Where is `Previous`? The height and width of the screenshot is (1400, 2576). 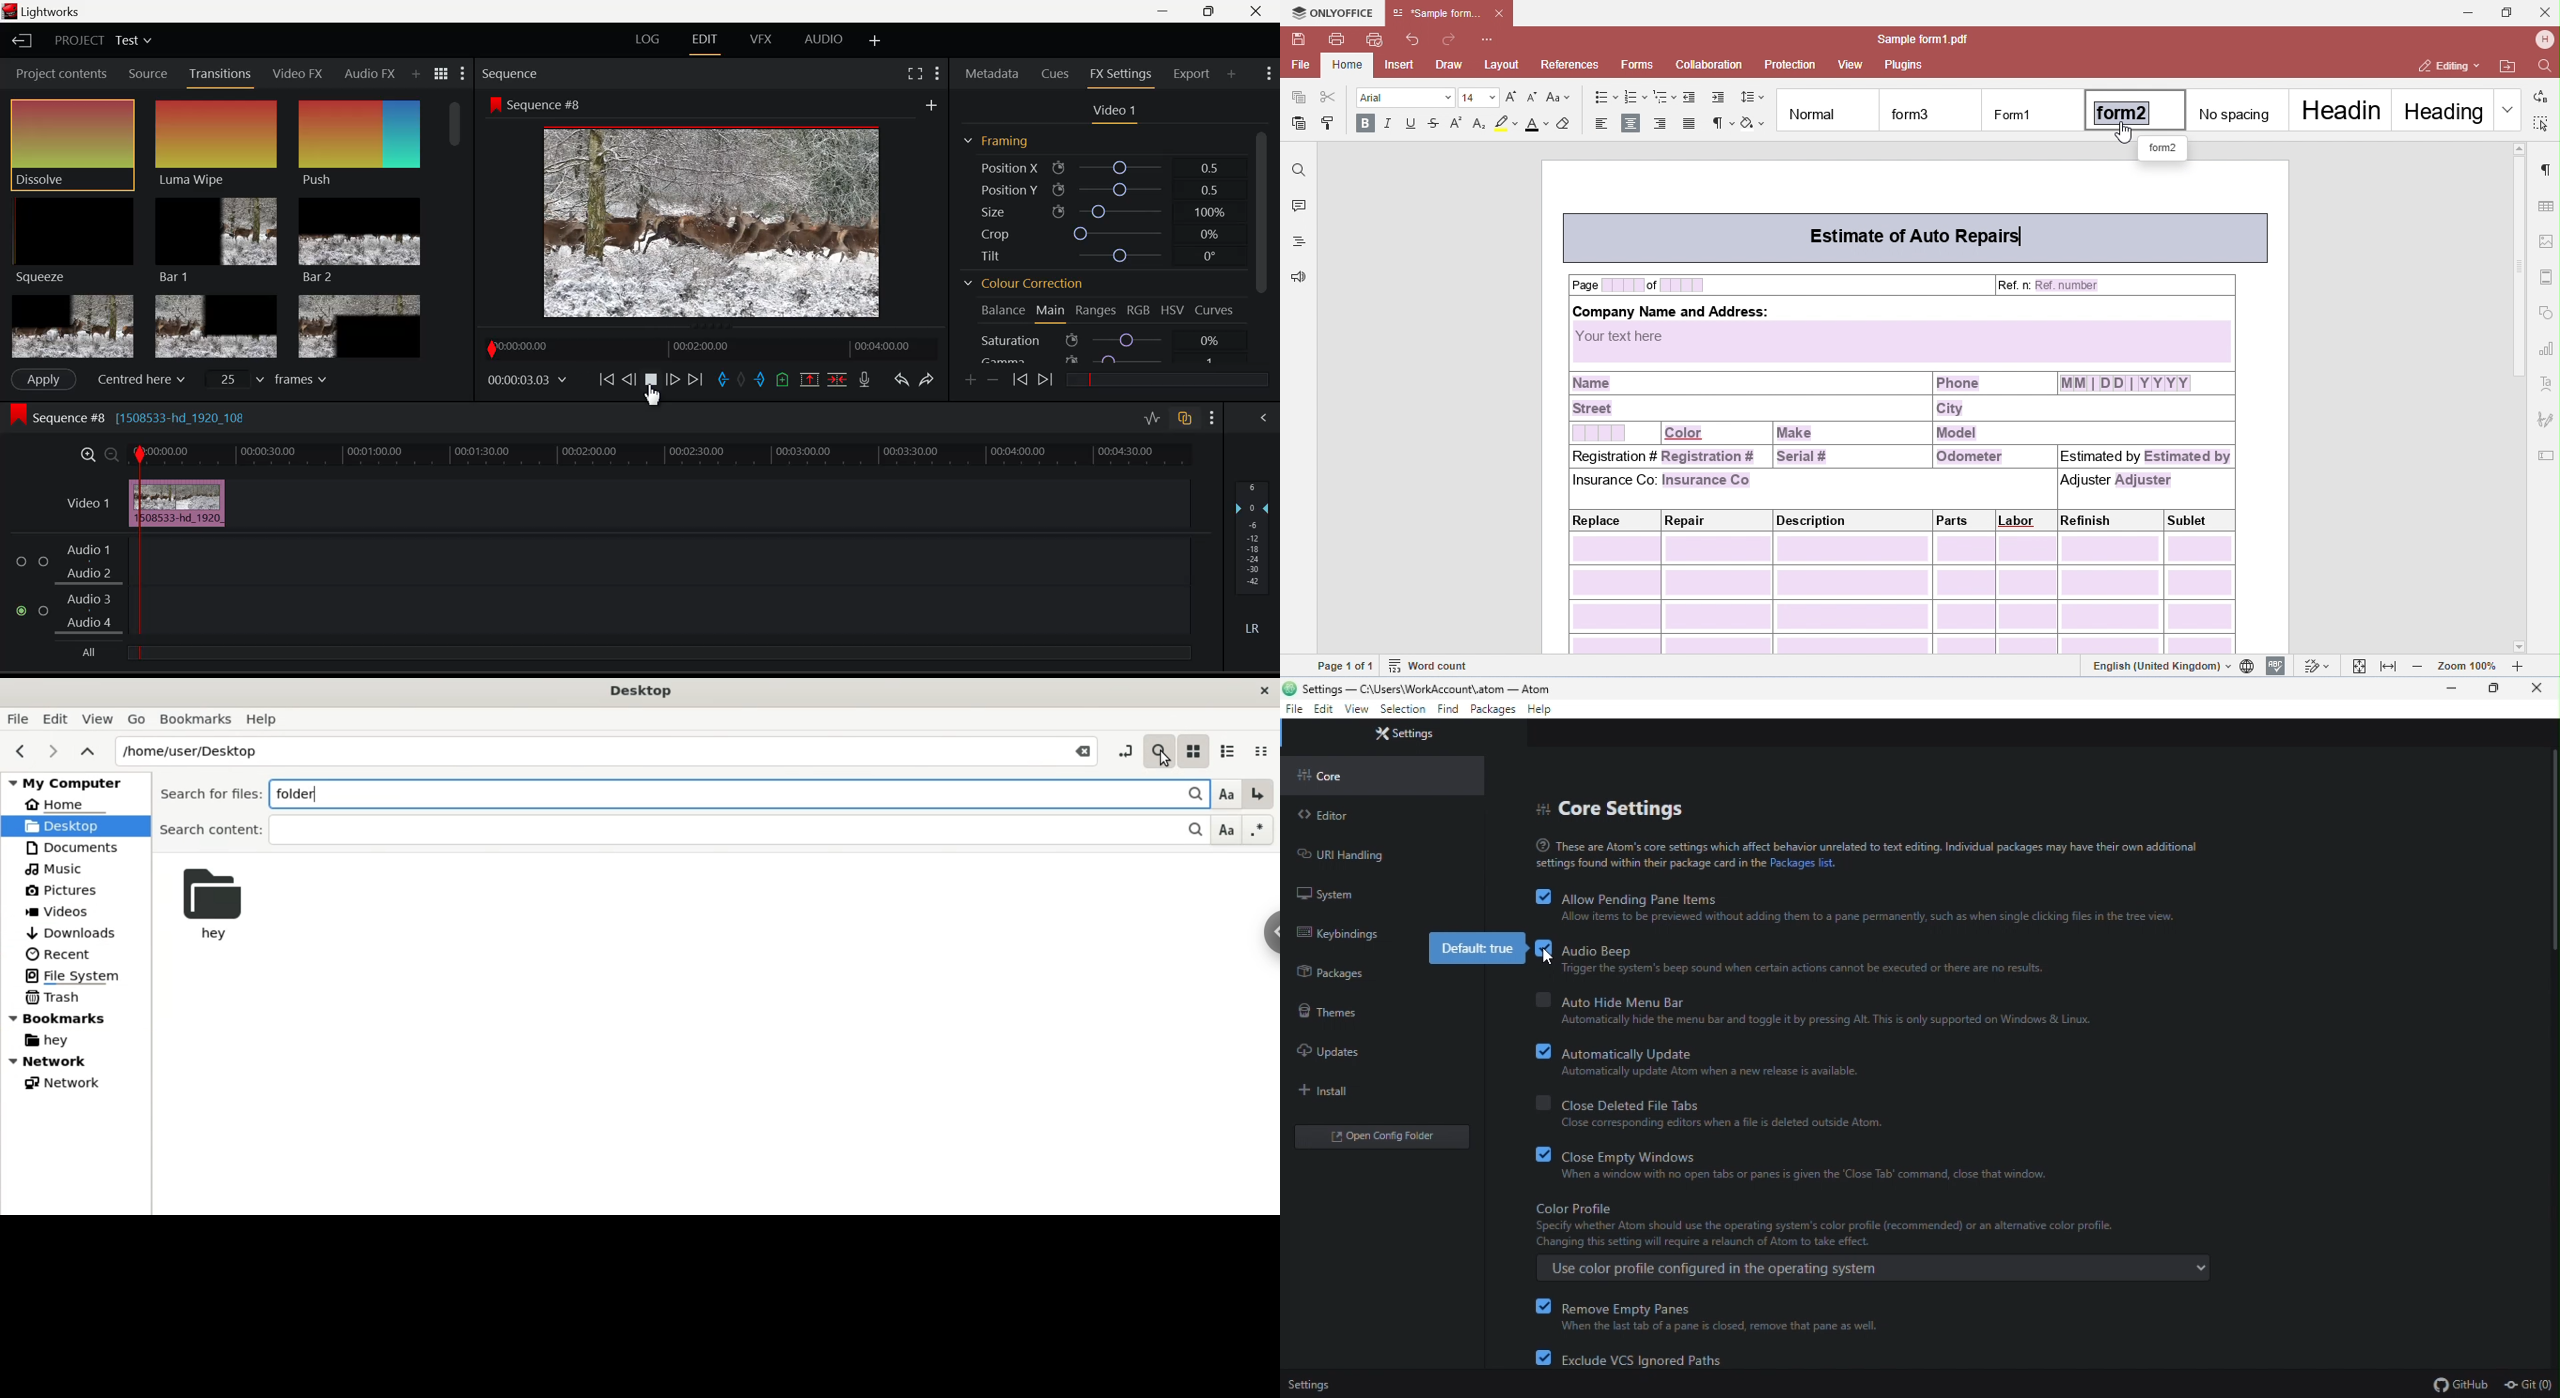 Previous is located at coordinates (17, 751).